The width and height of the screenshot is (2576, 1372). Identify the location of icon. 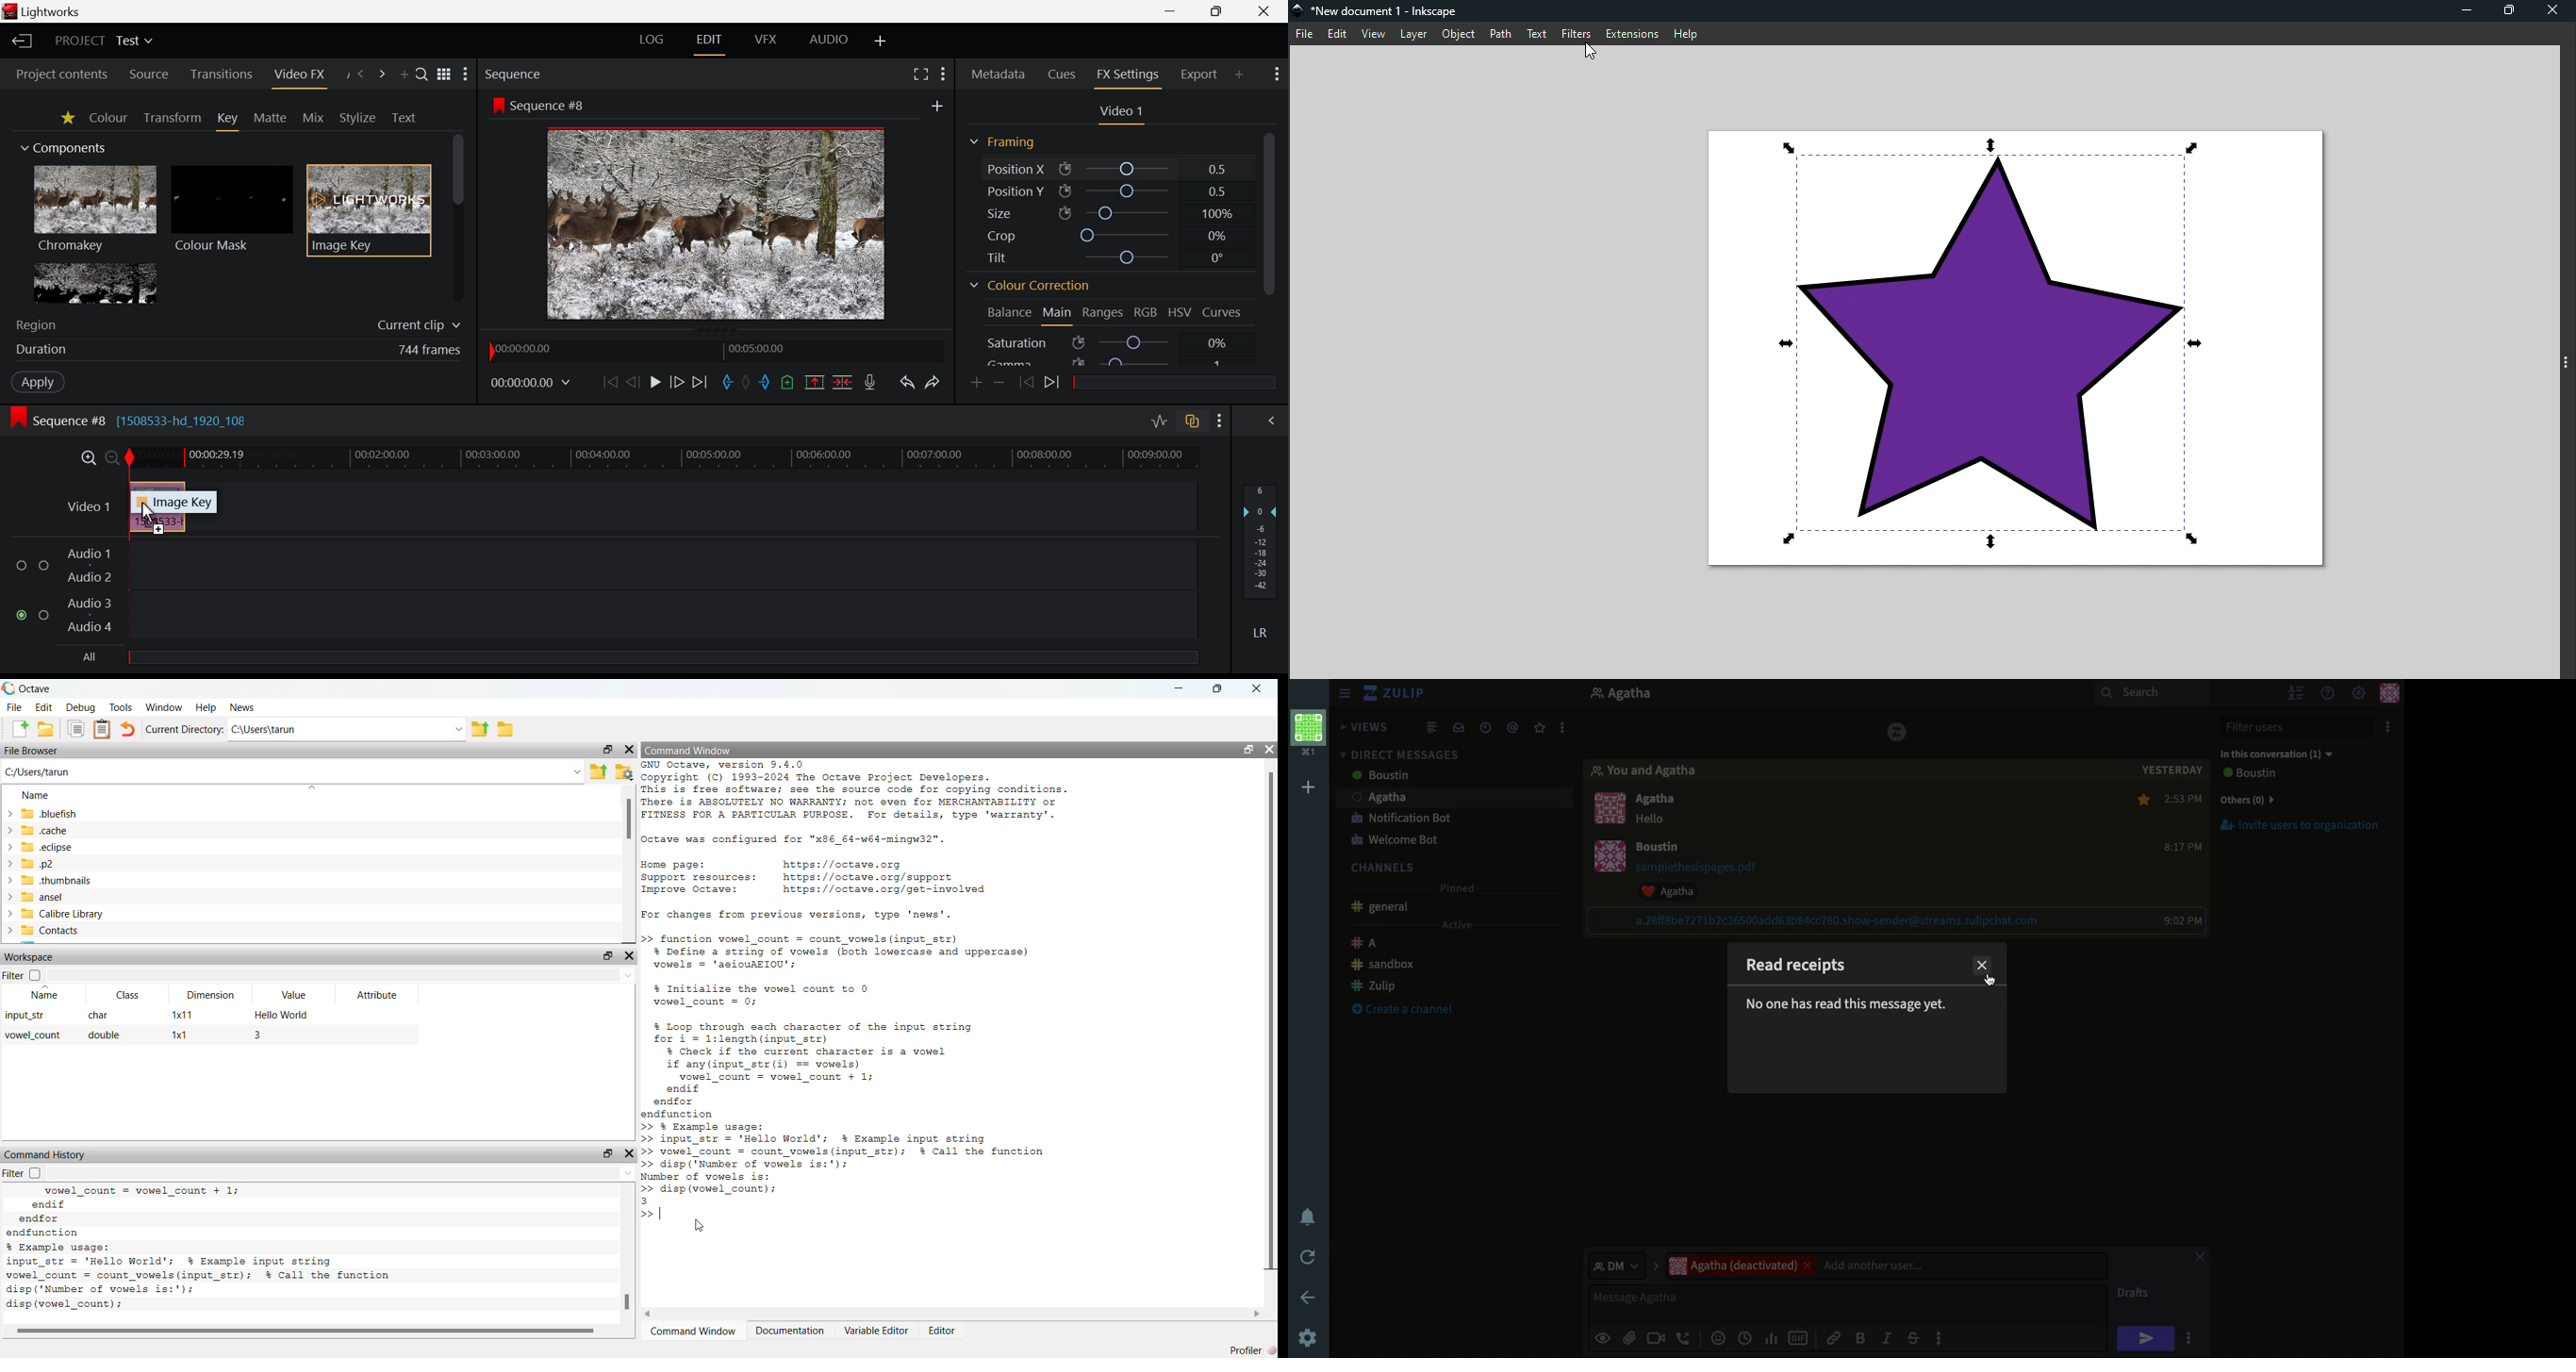
(1079, 342).